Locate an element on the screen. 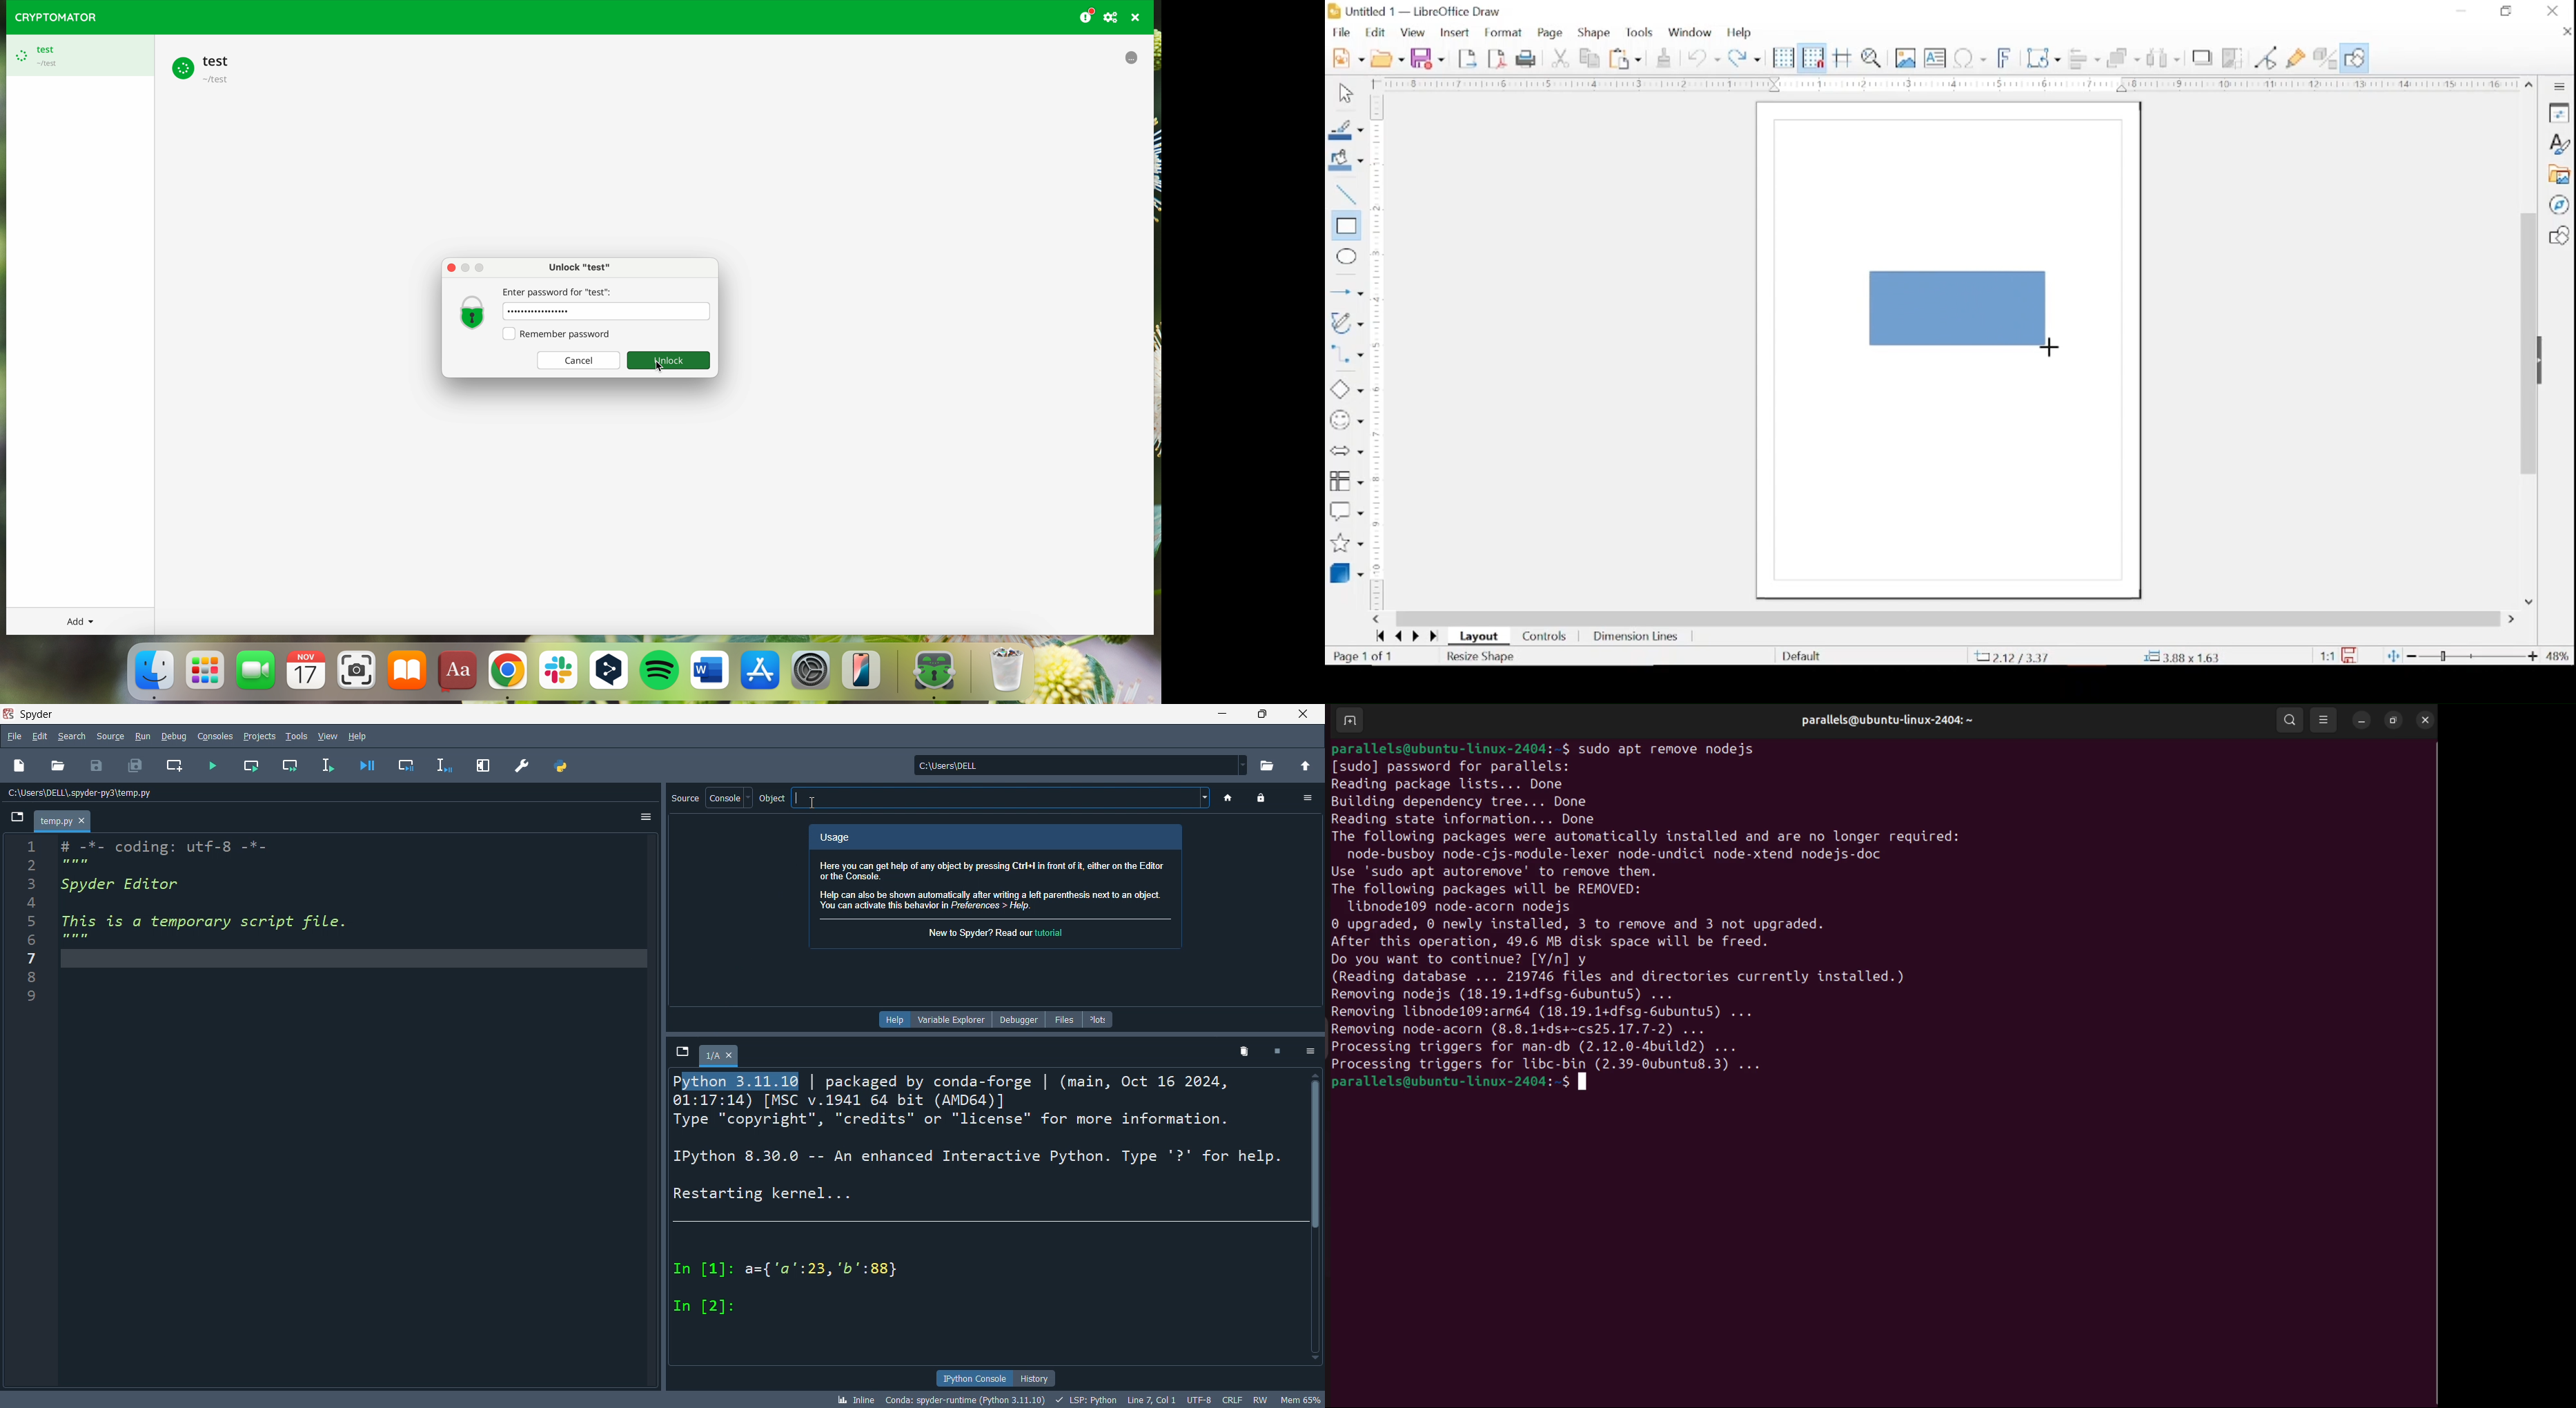 Image resolution: width=2576 pixels, height=1428 pixels. drag handle is located at coordinates (2545, 361).